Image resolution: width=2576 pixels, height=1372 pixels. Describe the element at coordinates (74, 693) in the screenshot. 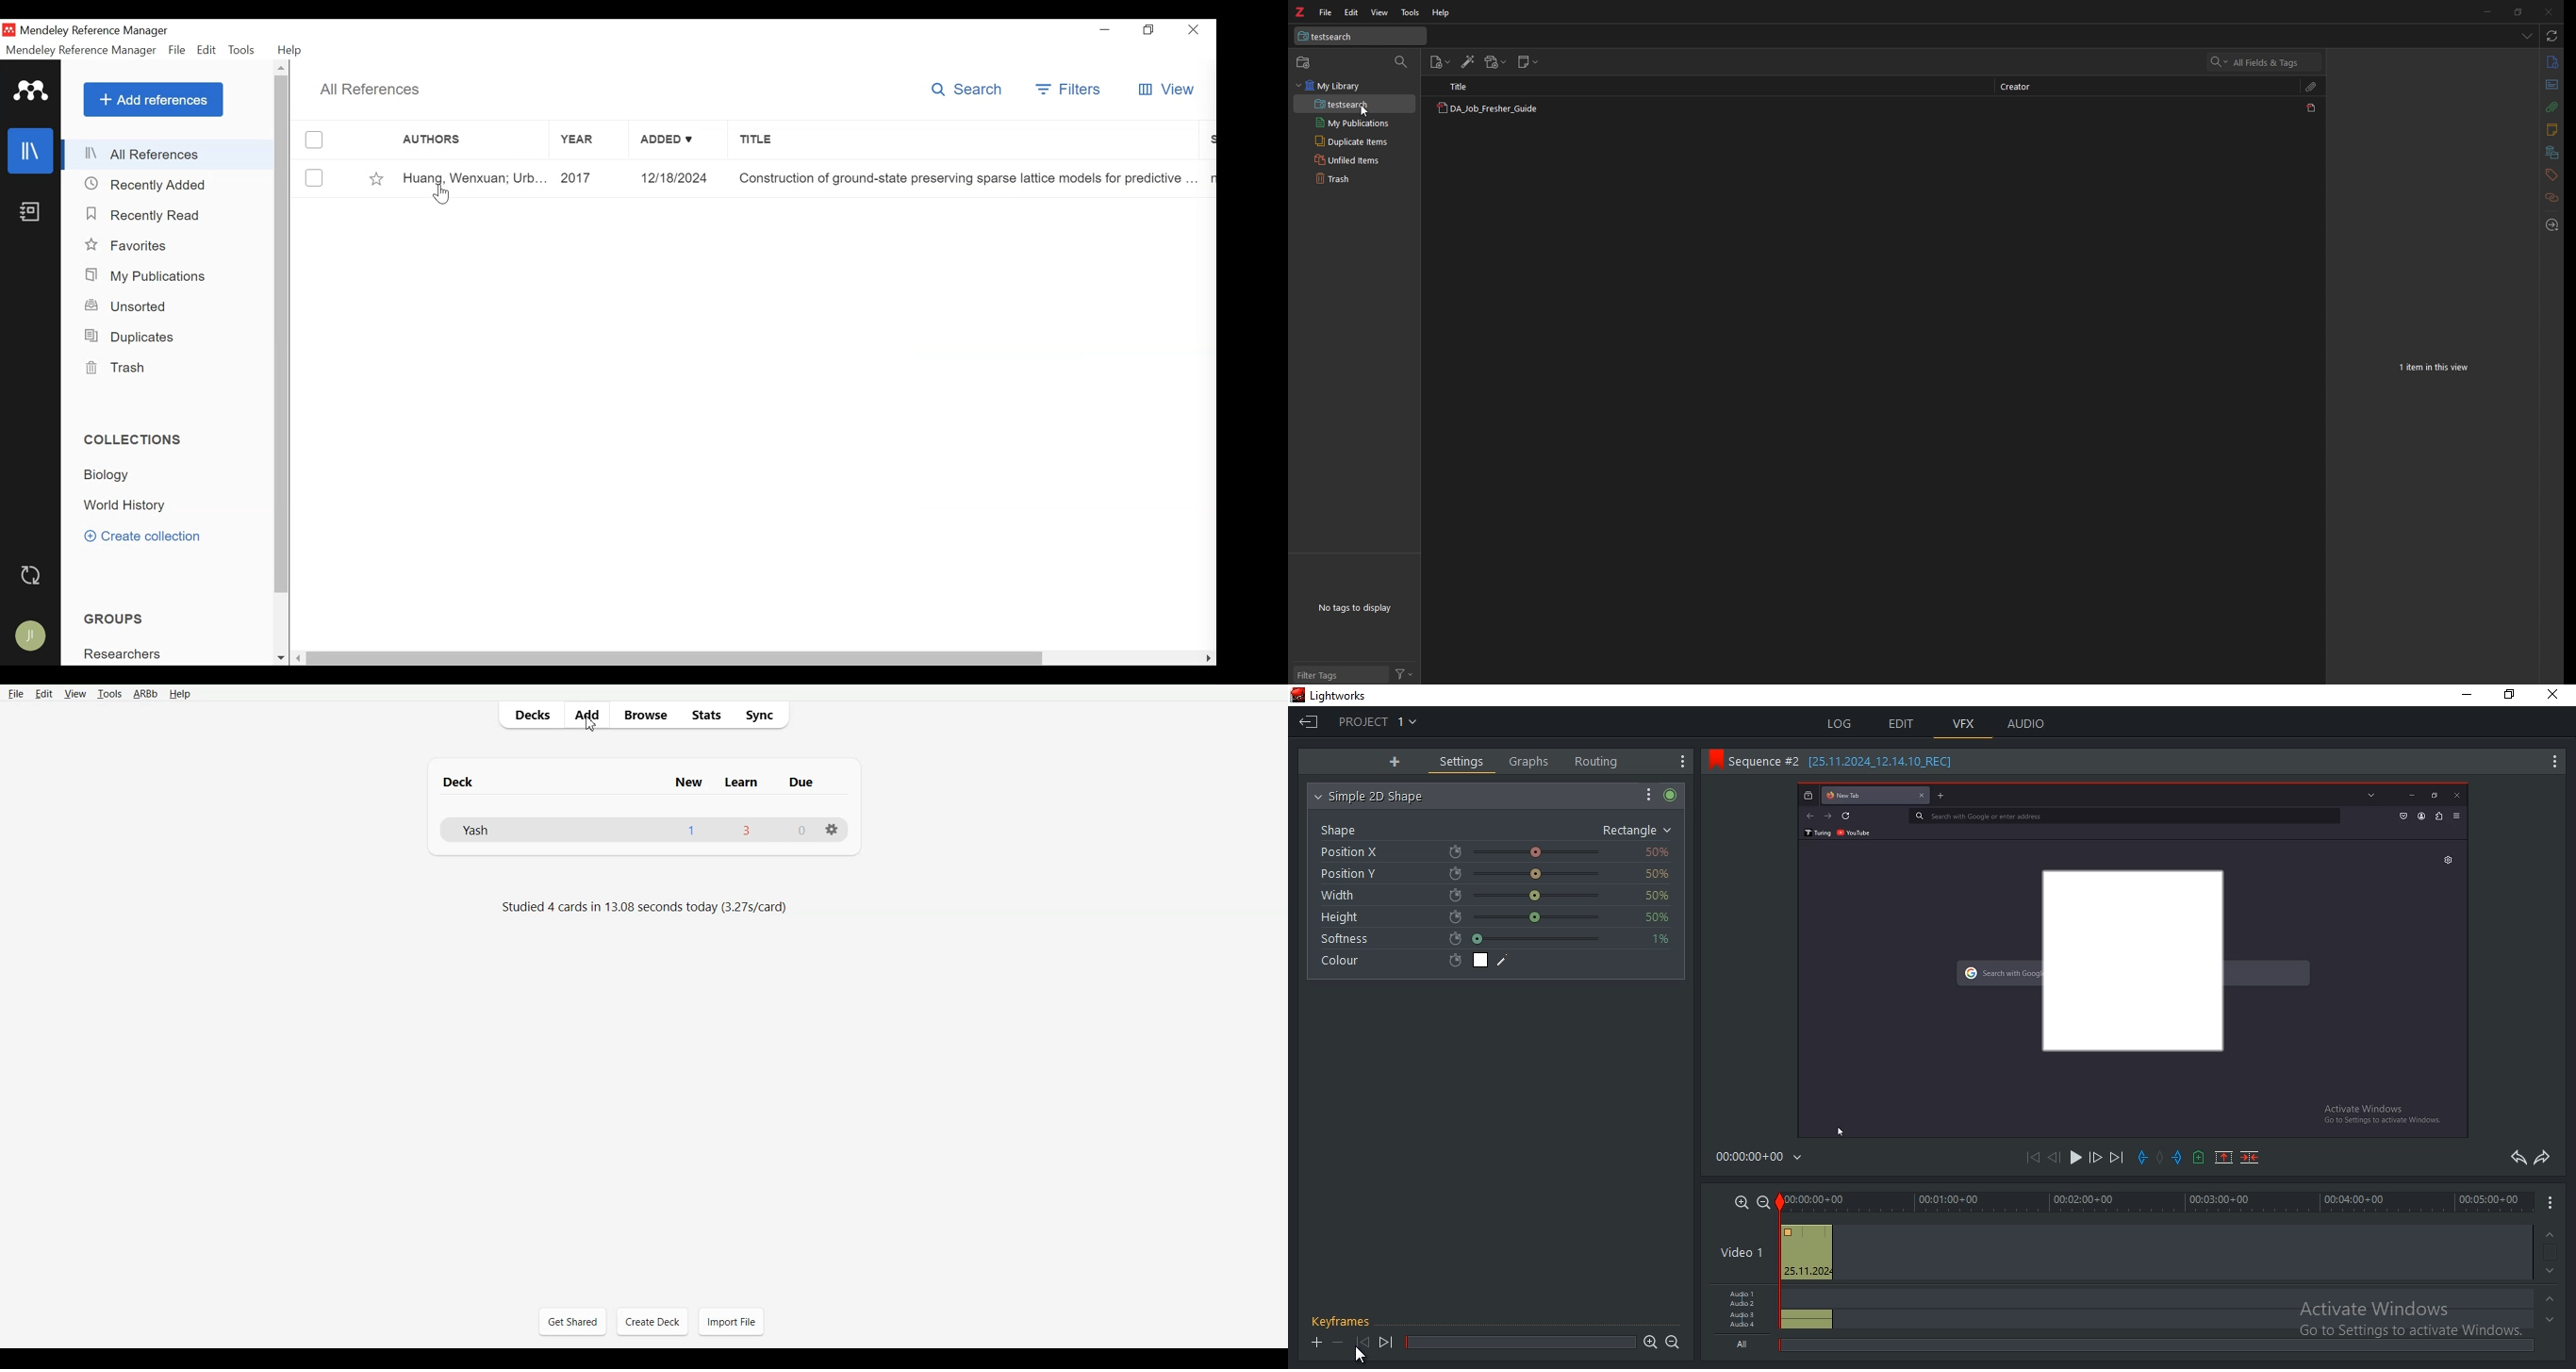

I see `View` at that location.